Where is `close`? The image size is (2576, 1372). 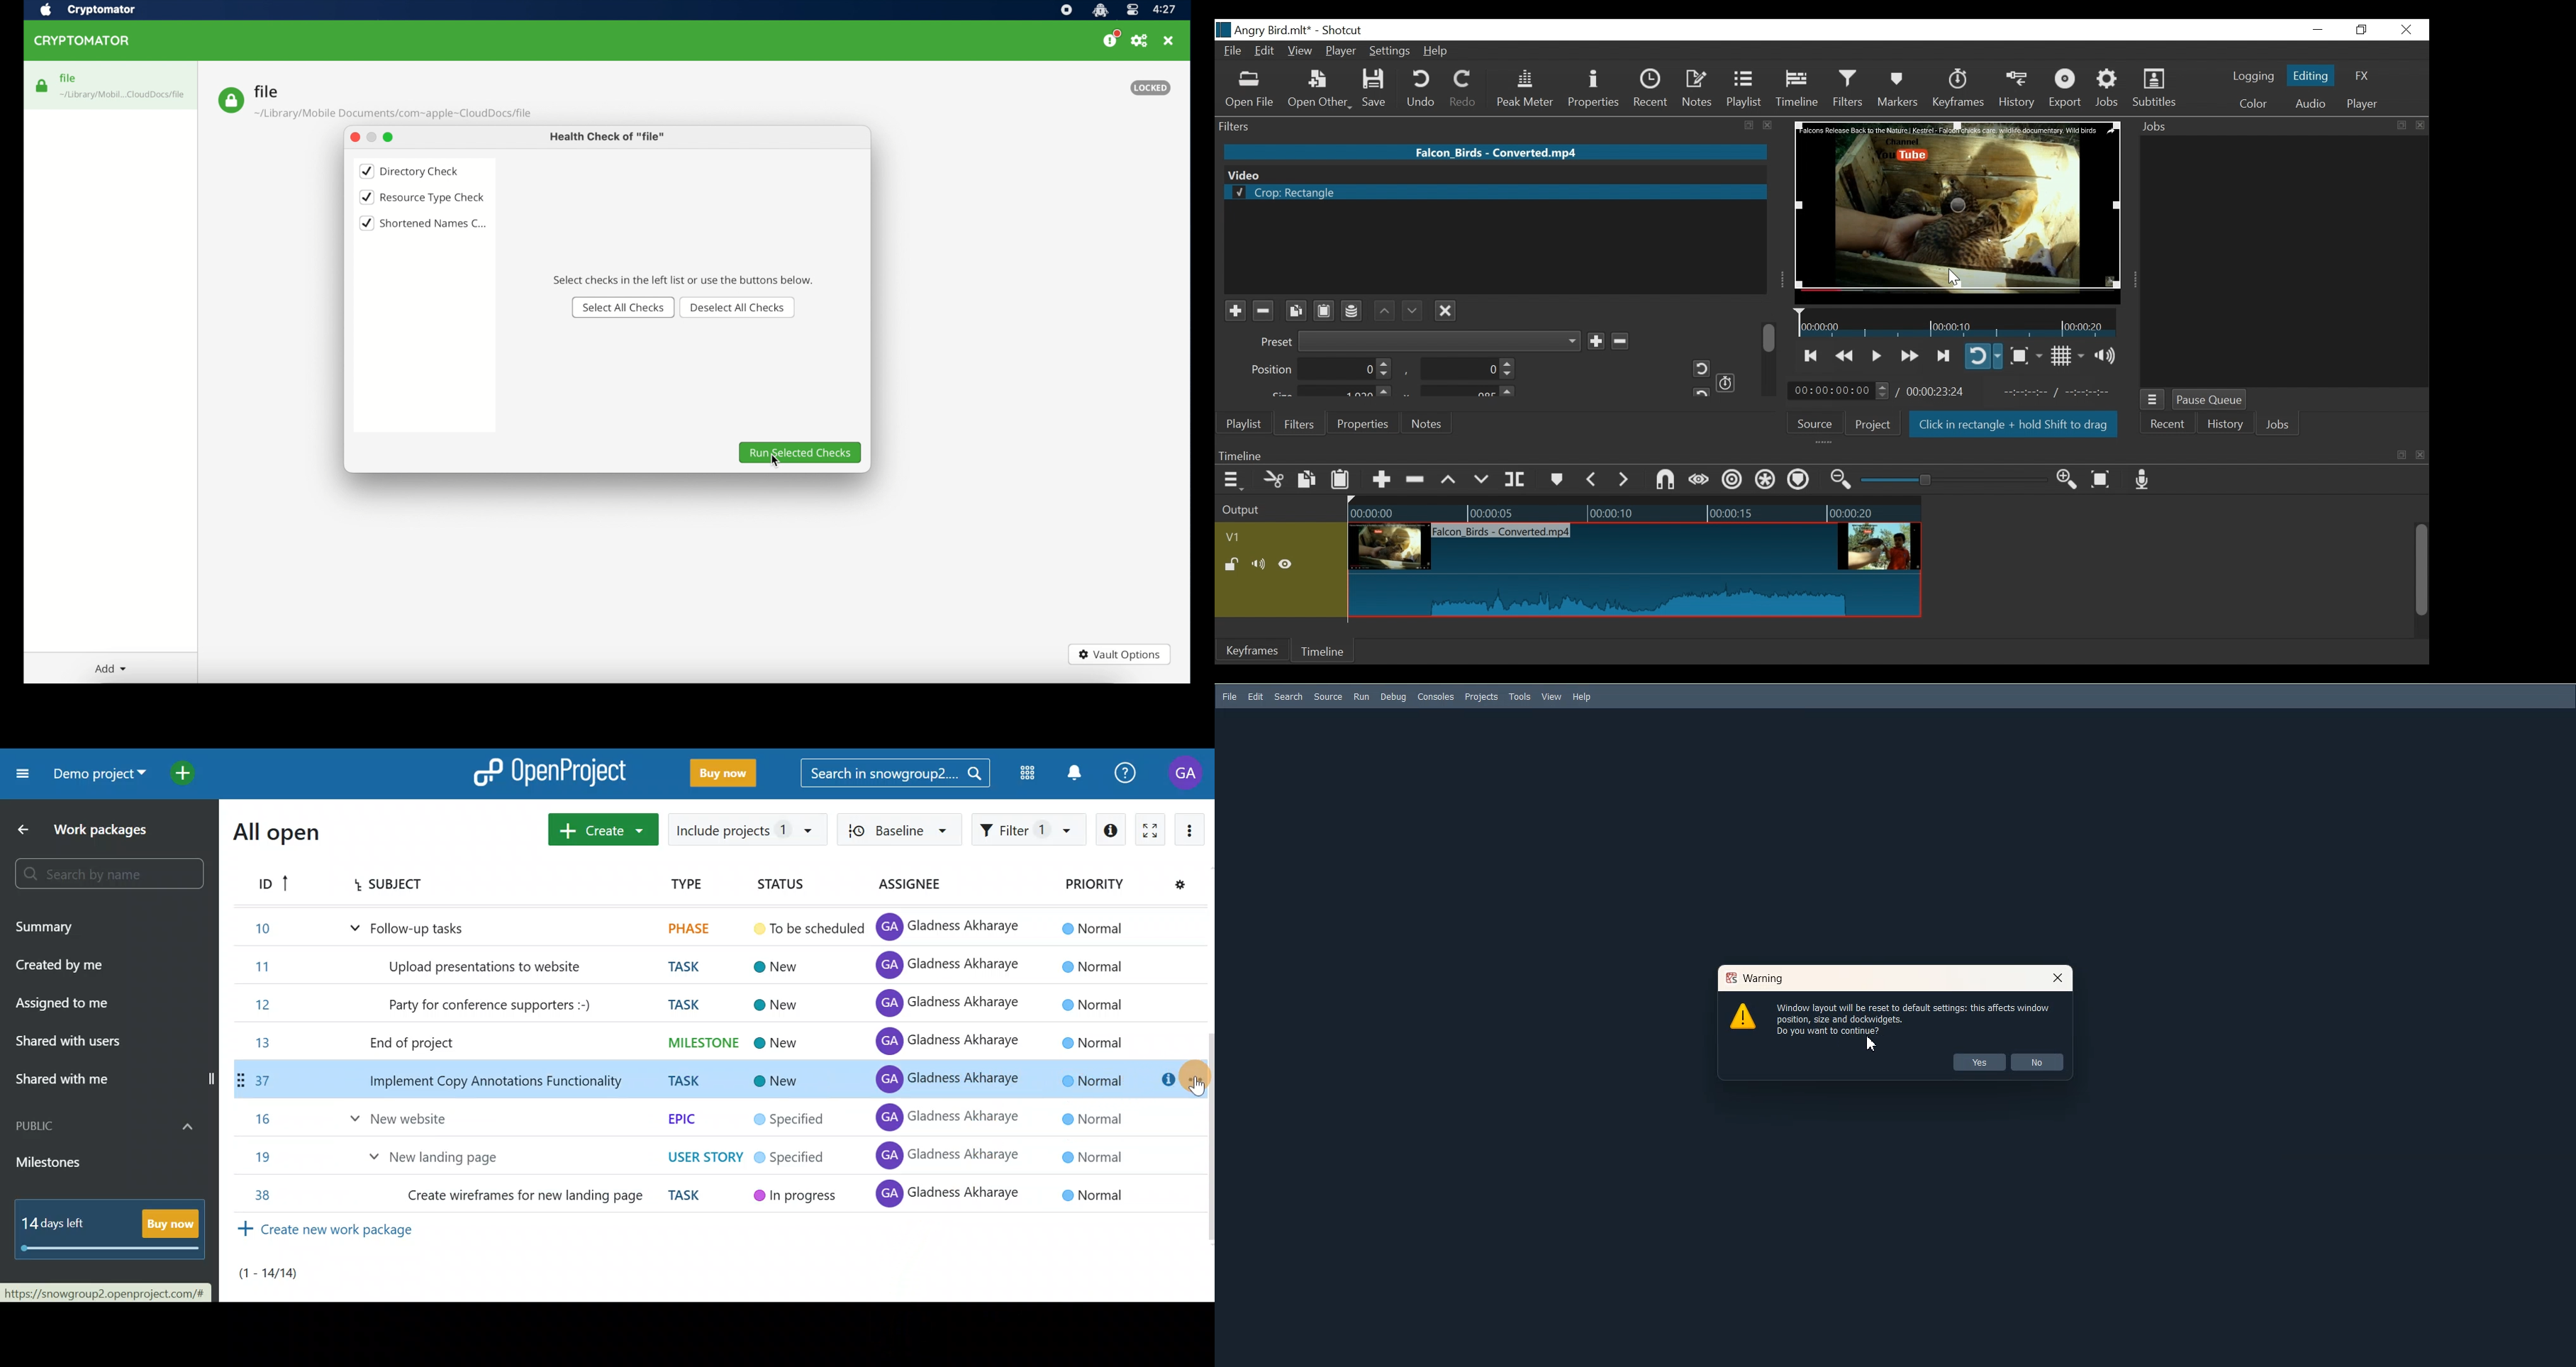
close is located at coordinates (2422, 456).